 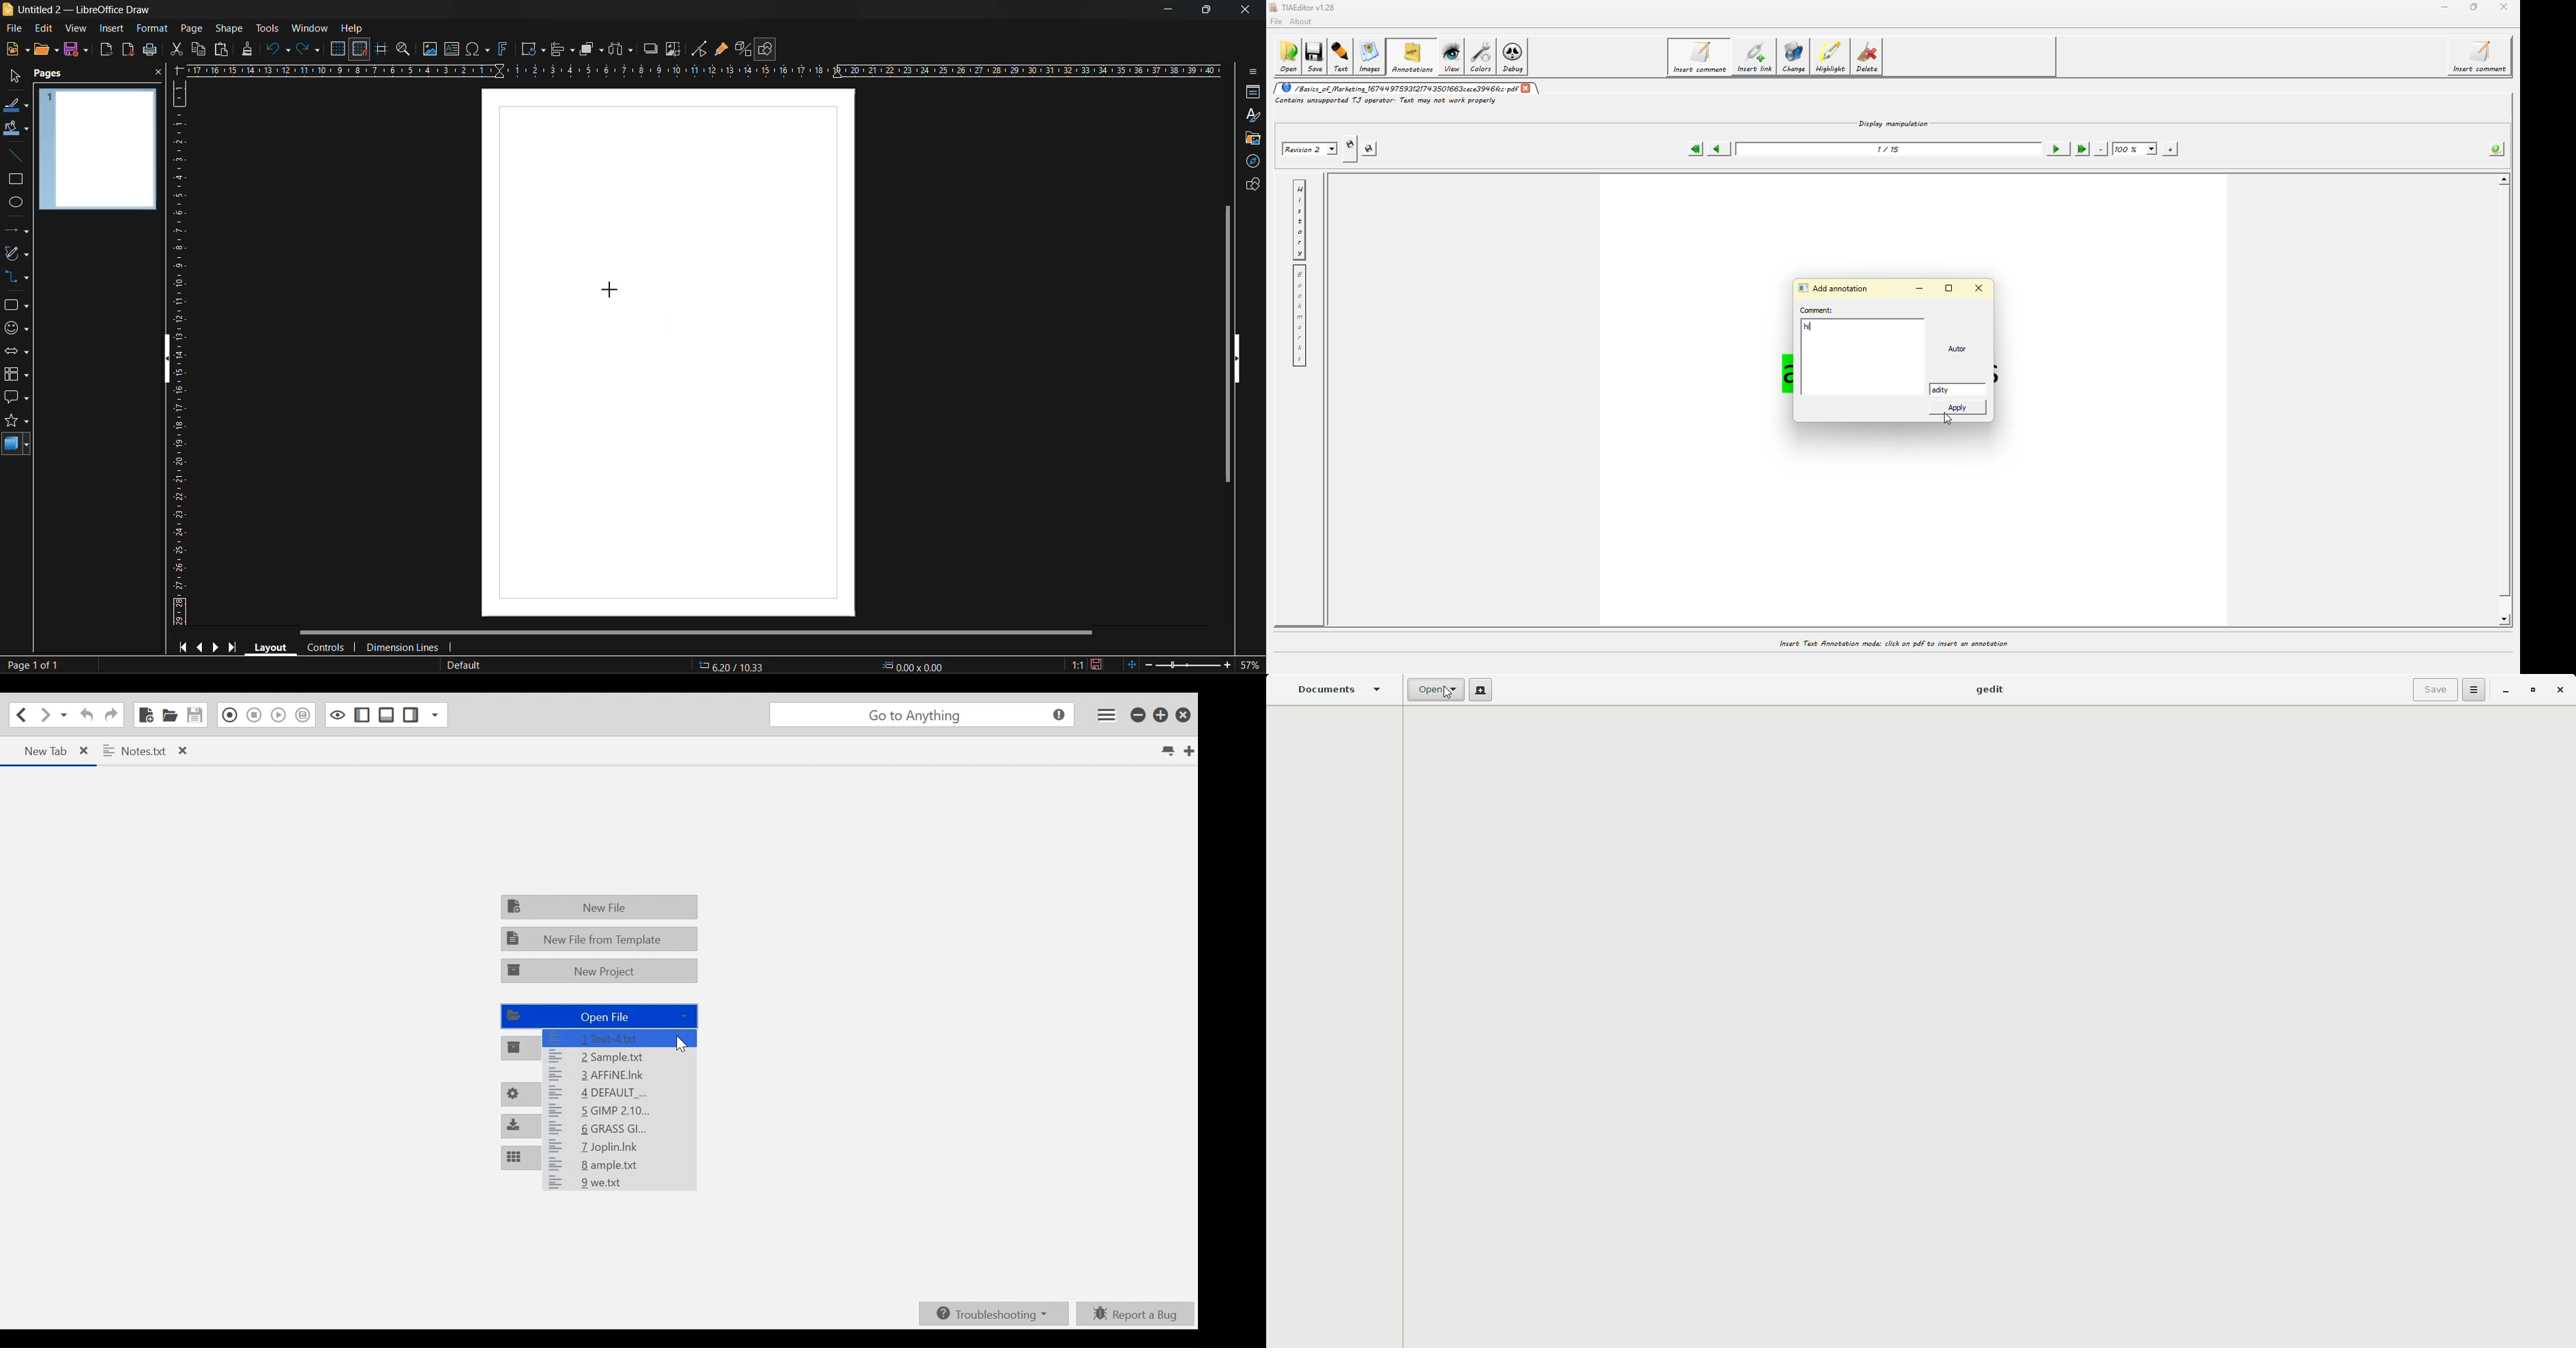 What do you see at coordinates (195, 715) in the screenshot?
I see `Save` at bounding box center [195, 715].